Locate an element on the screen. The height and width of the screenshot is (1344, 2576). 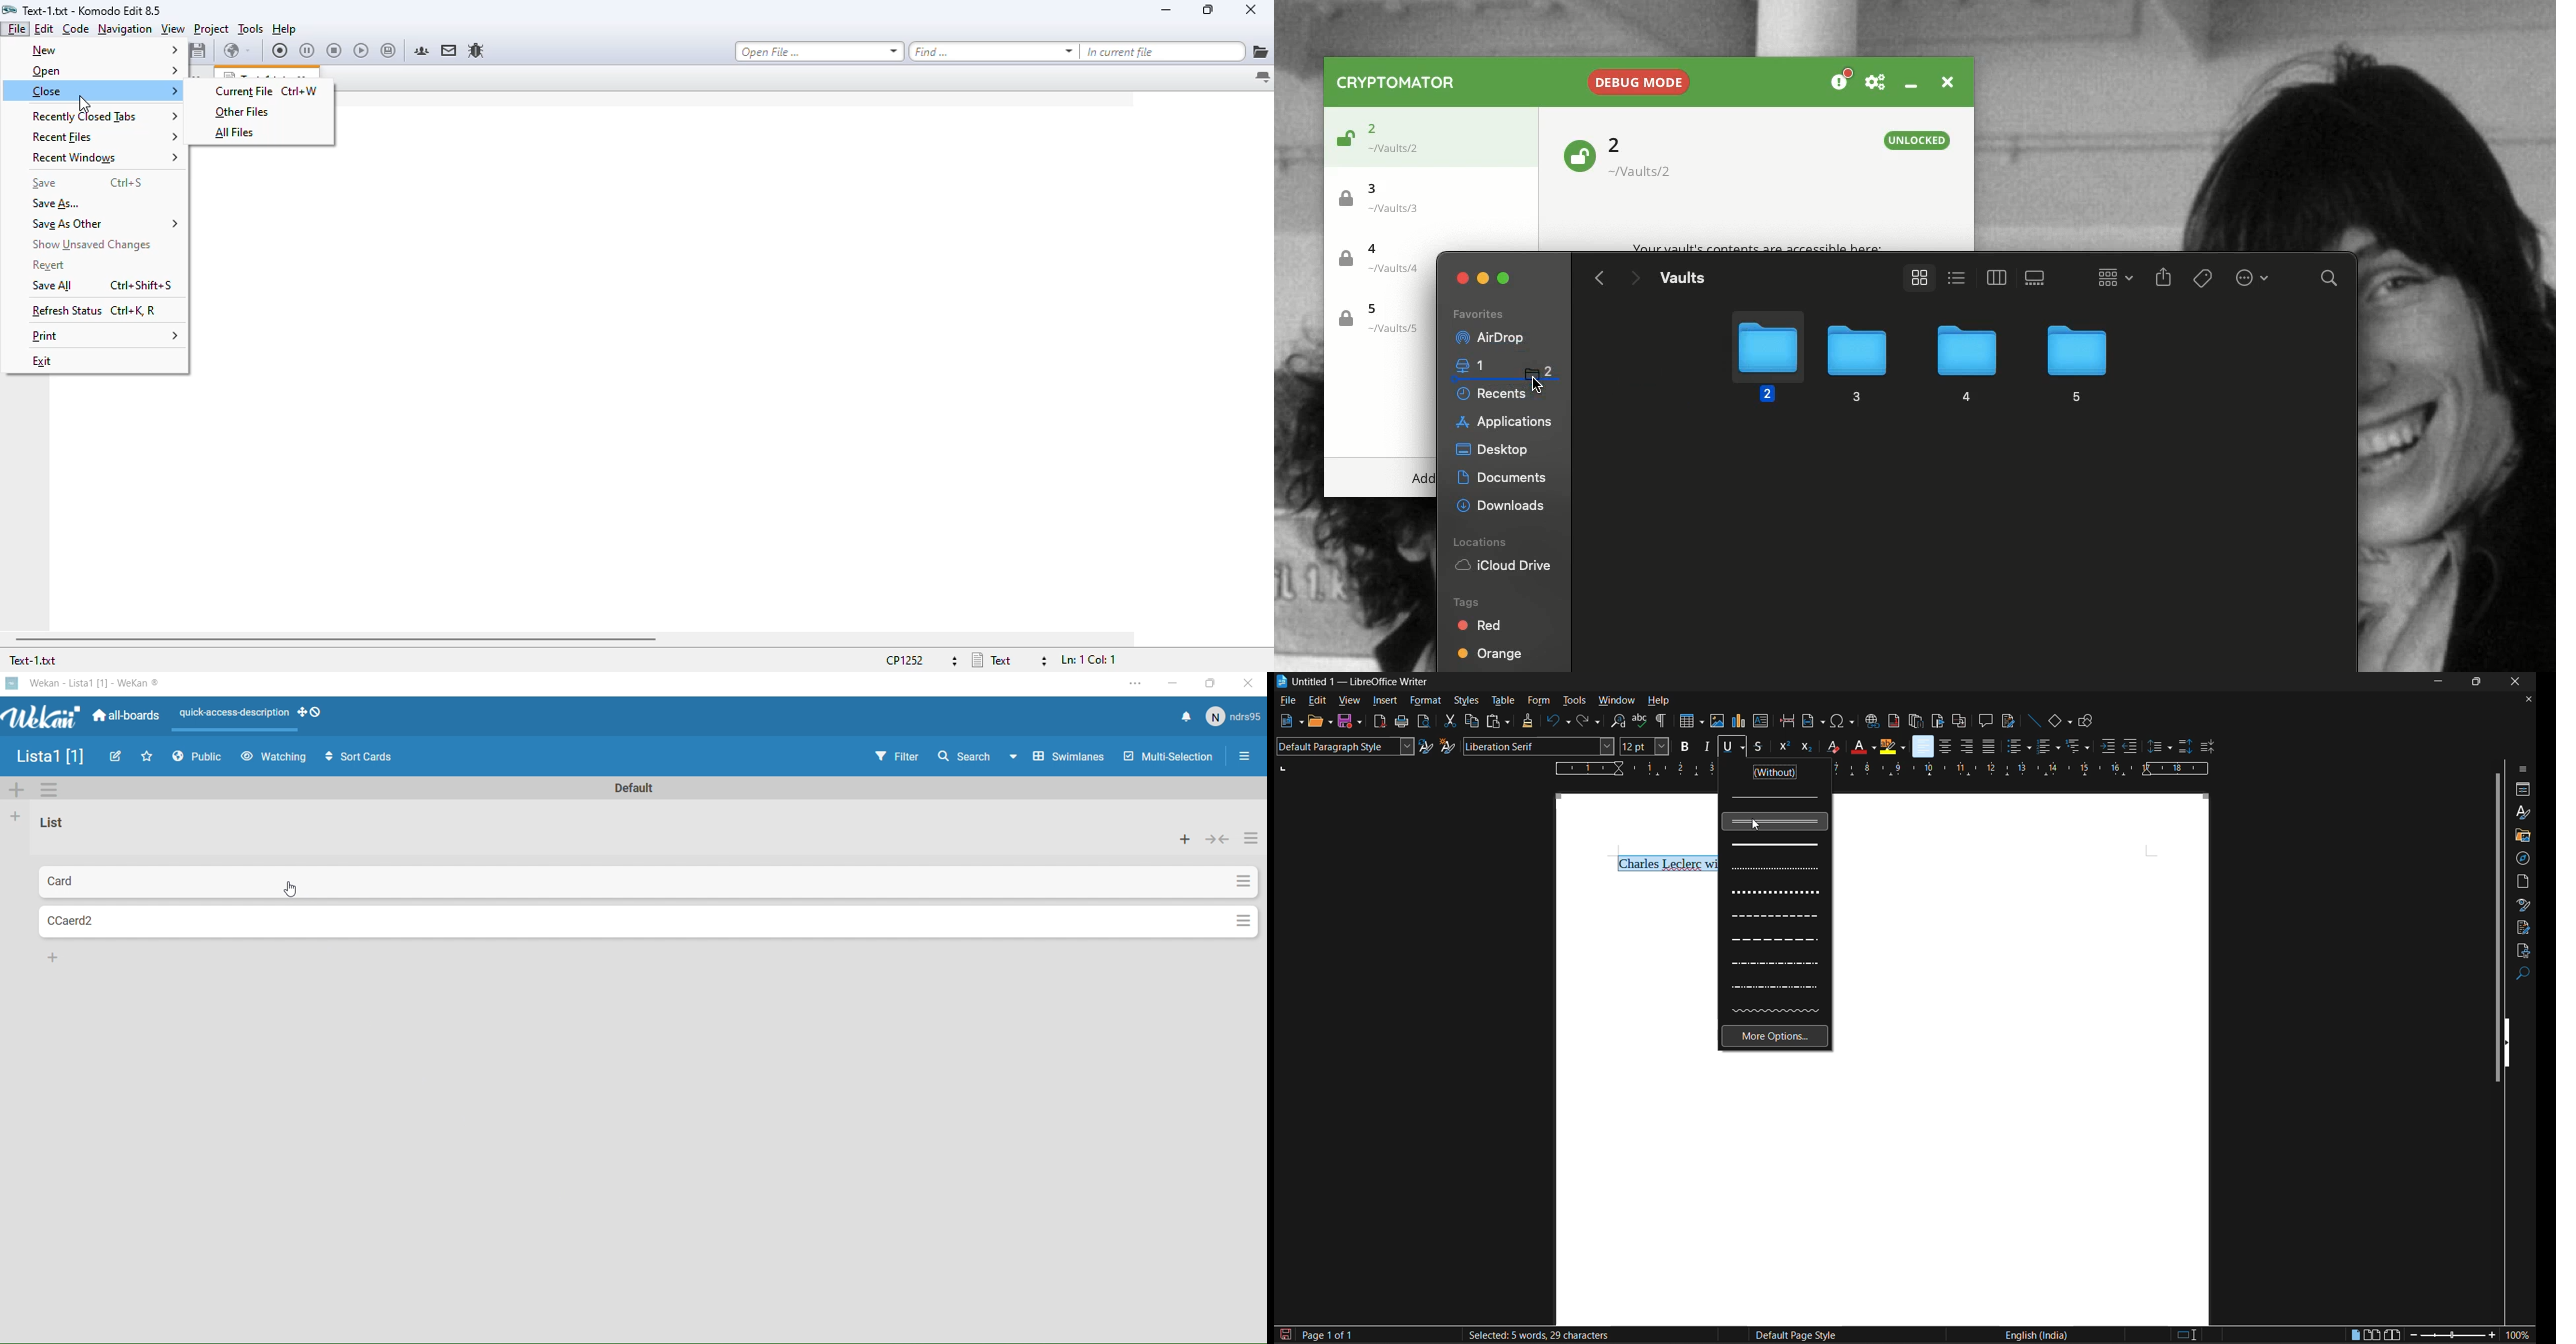
Wekan logo is located at coordinates (39, 718).